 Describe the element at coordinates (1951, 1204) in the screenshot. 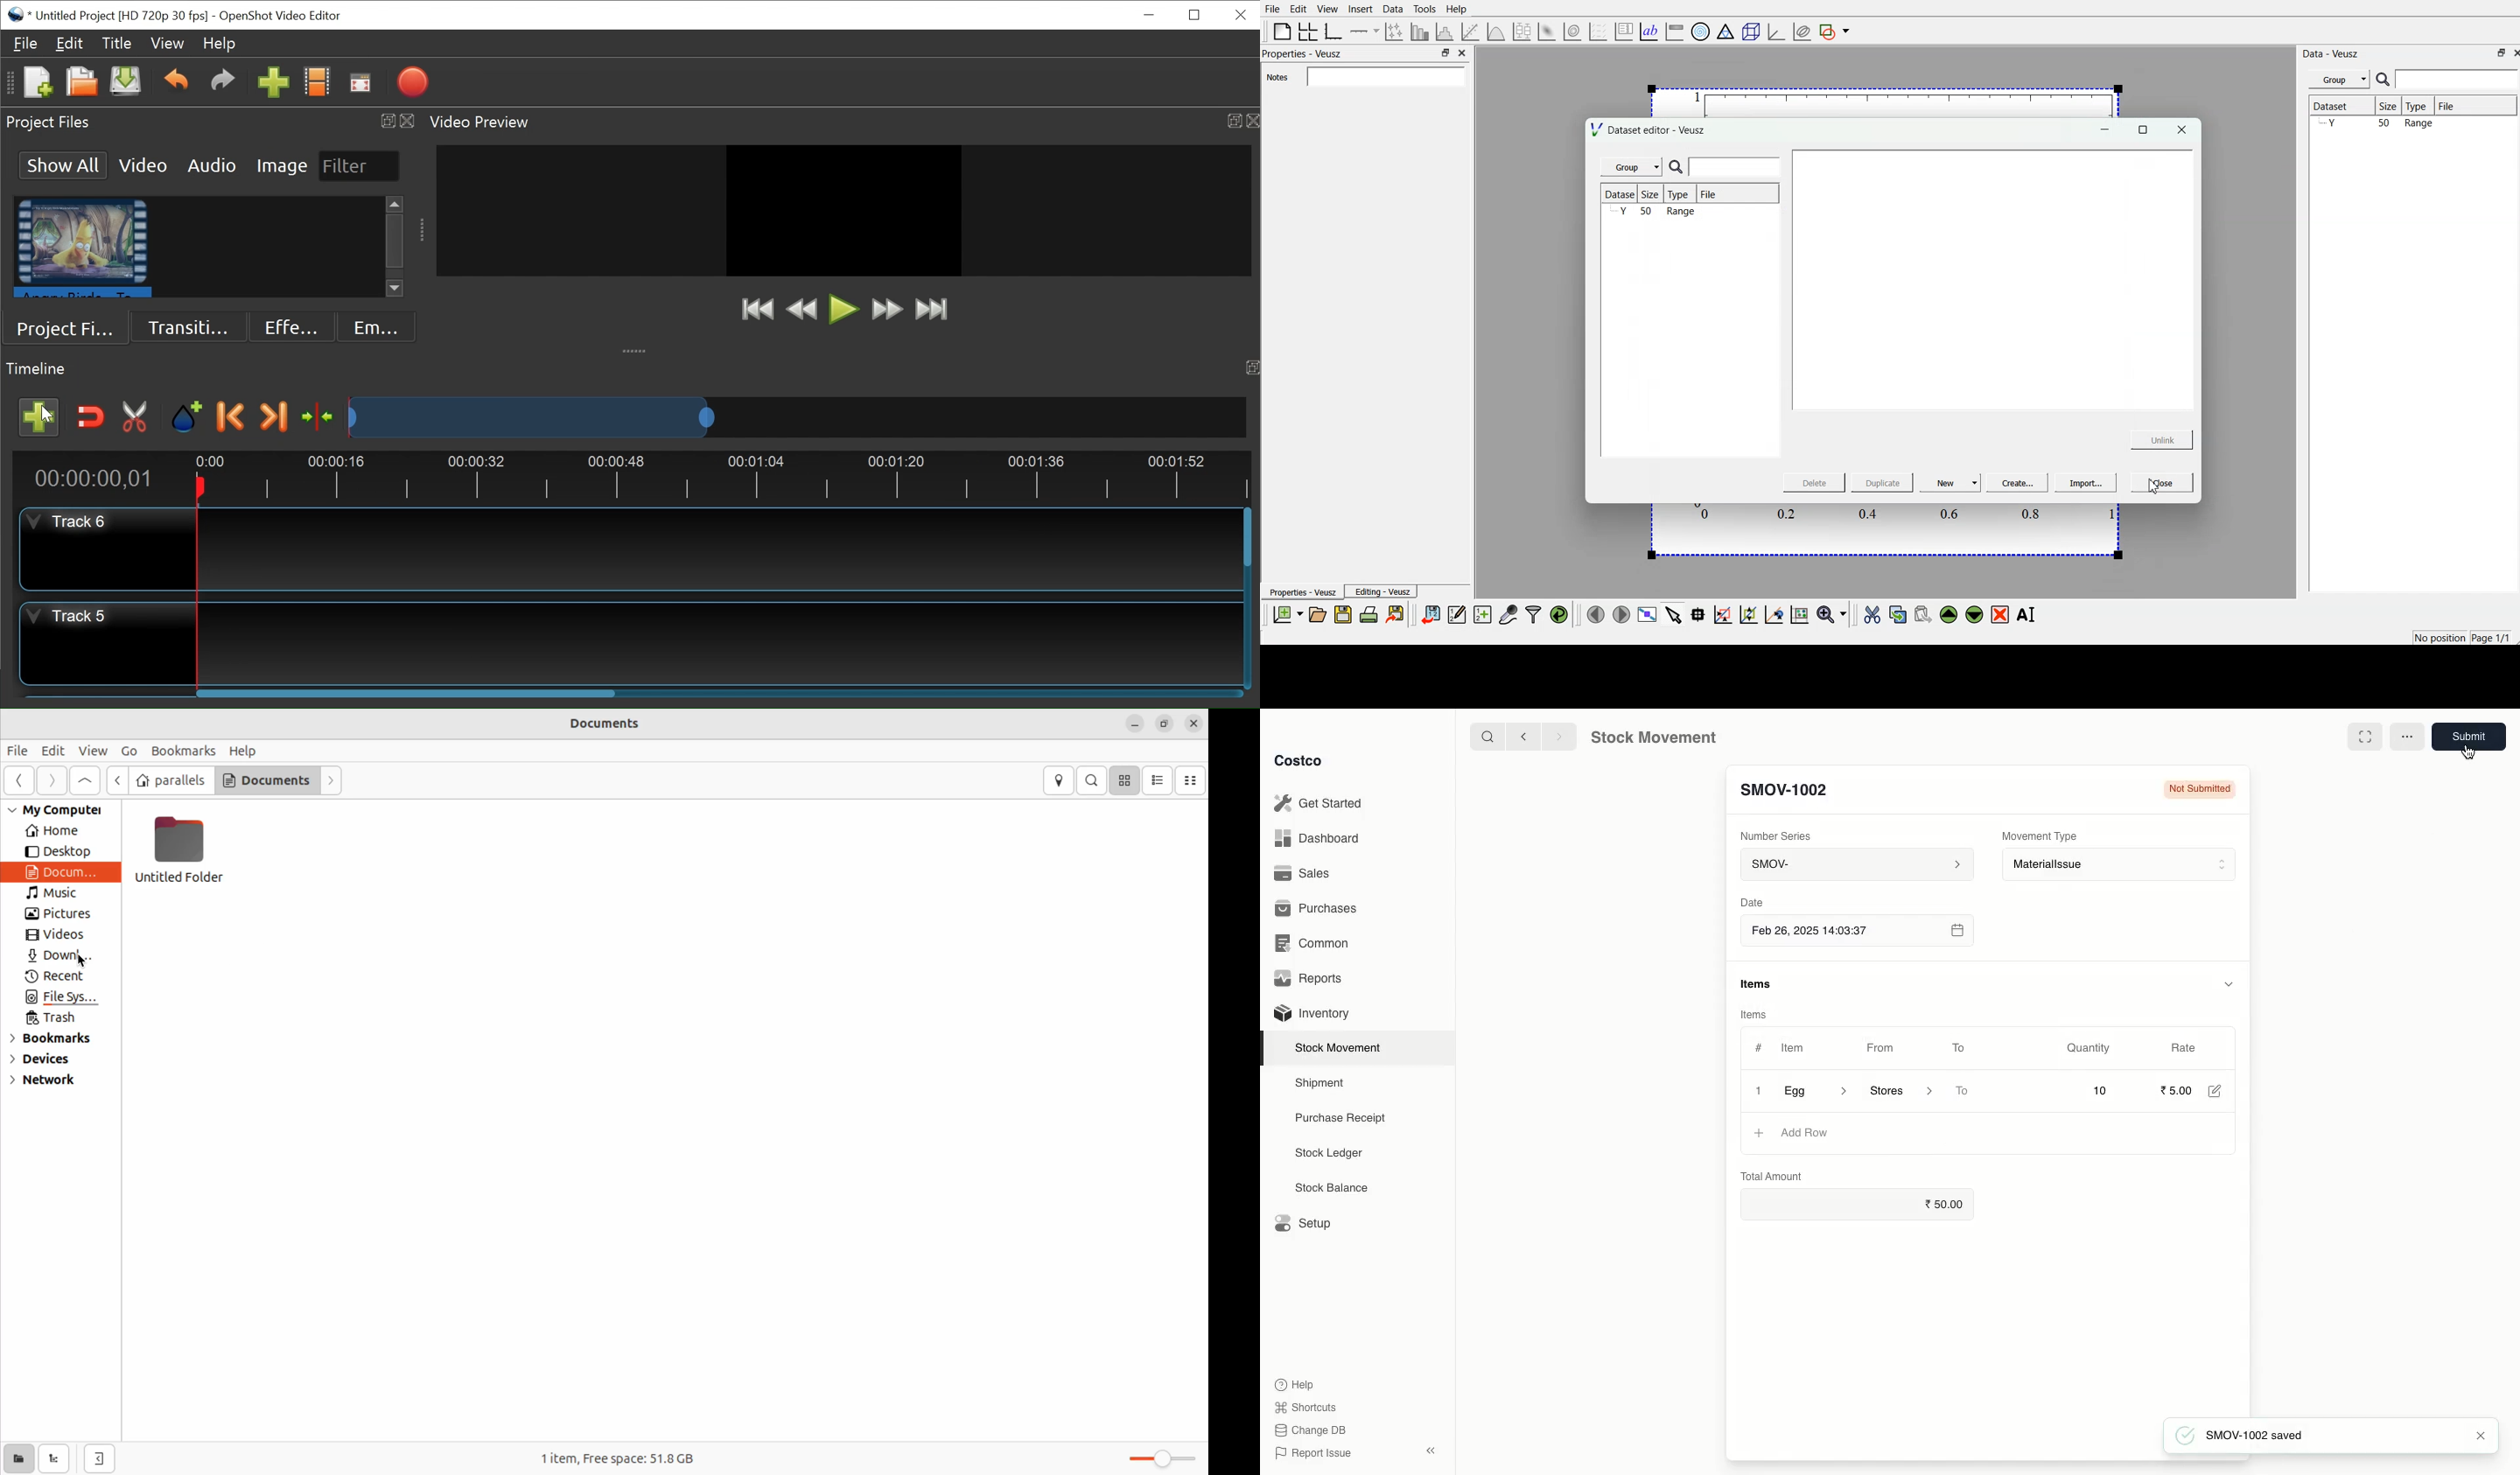

I see `50.00` at that location.